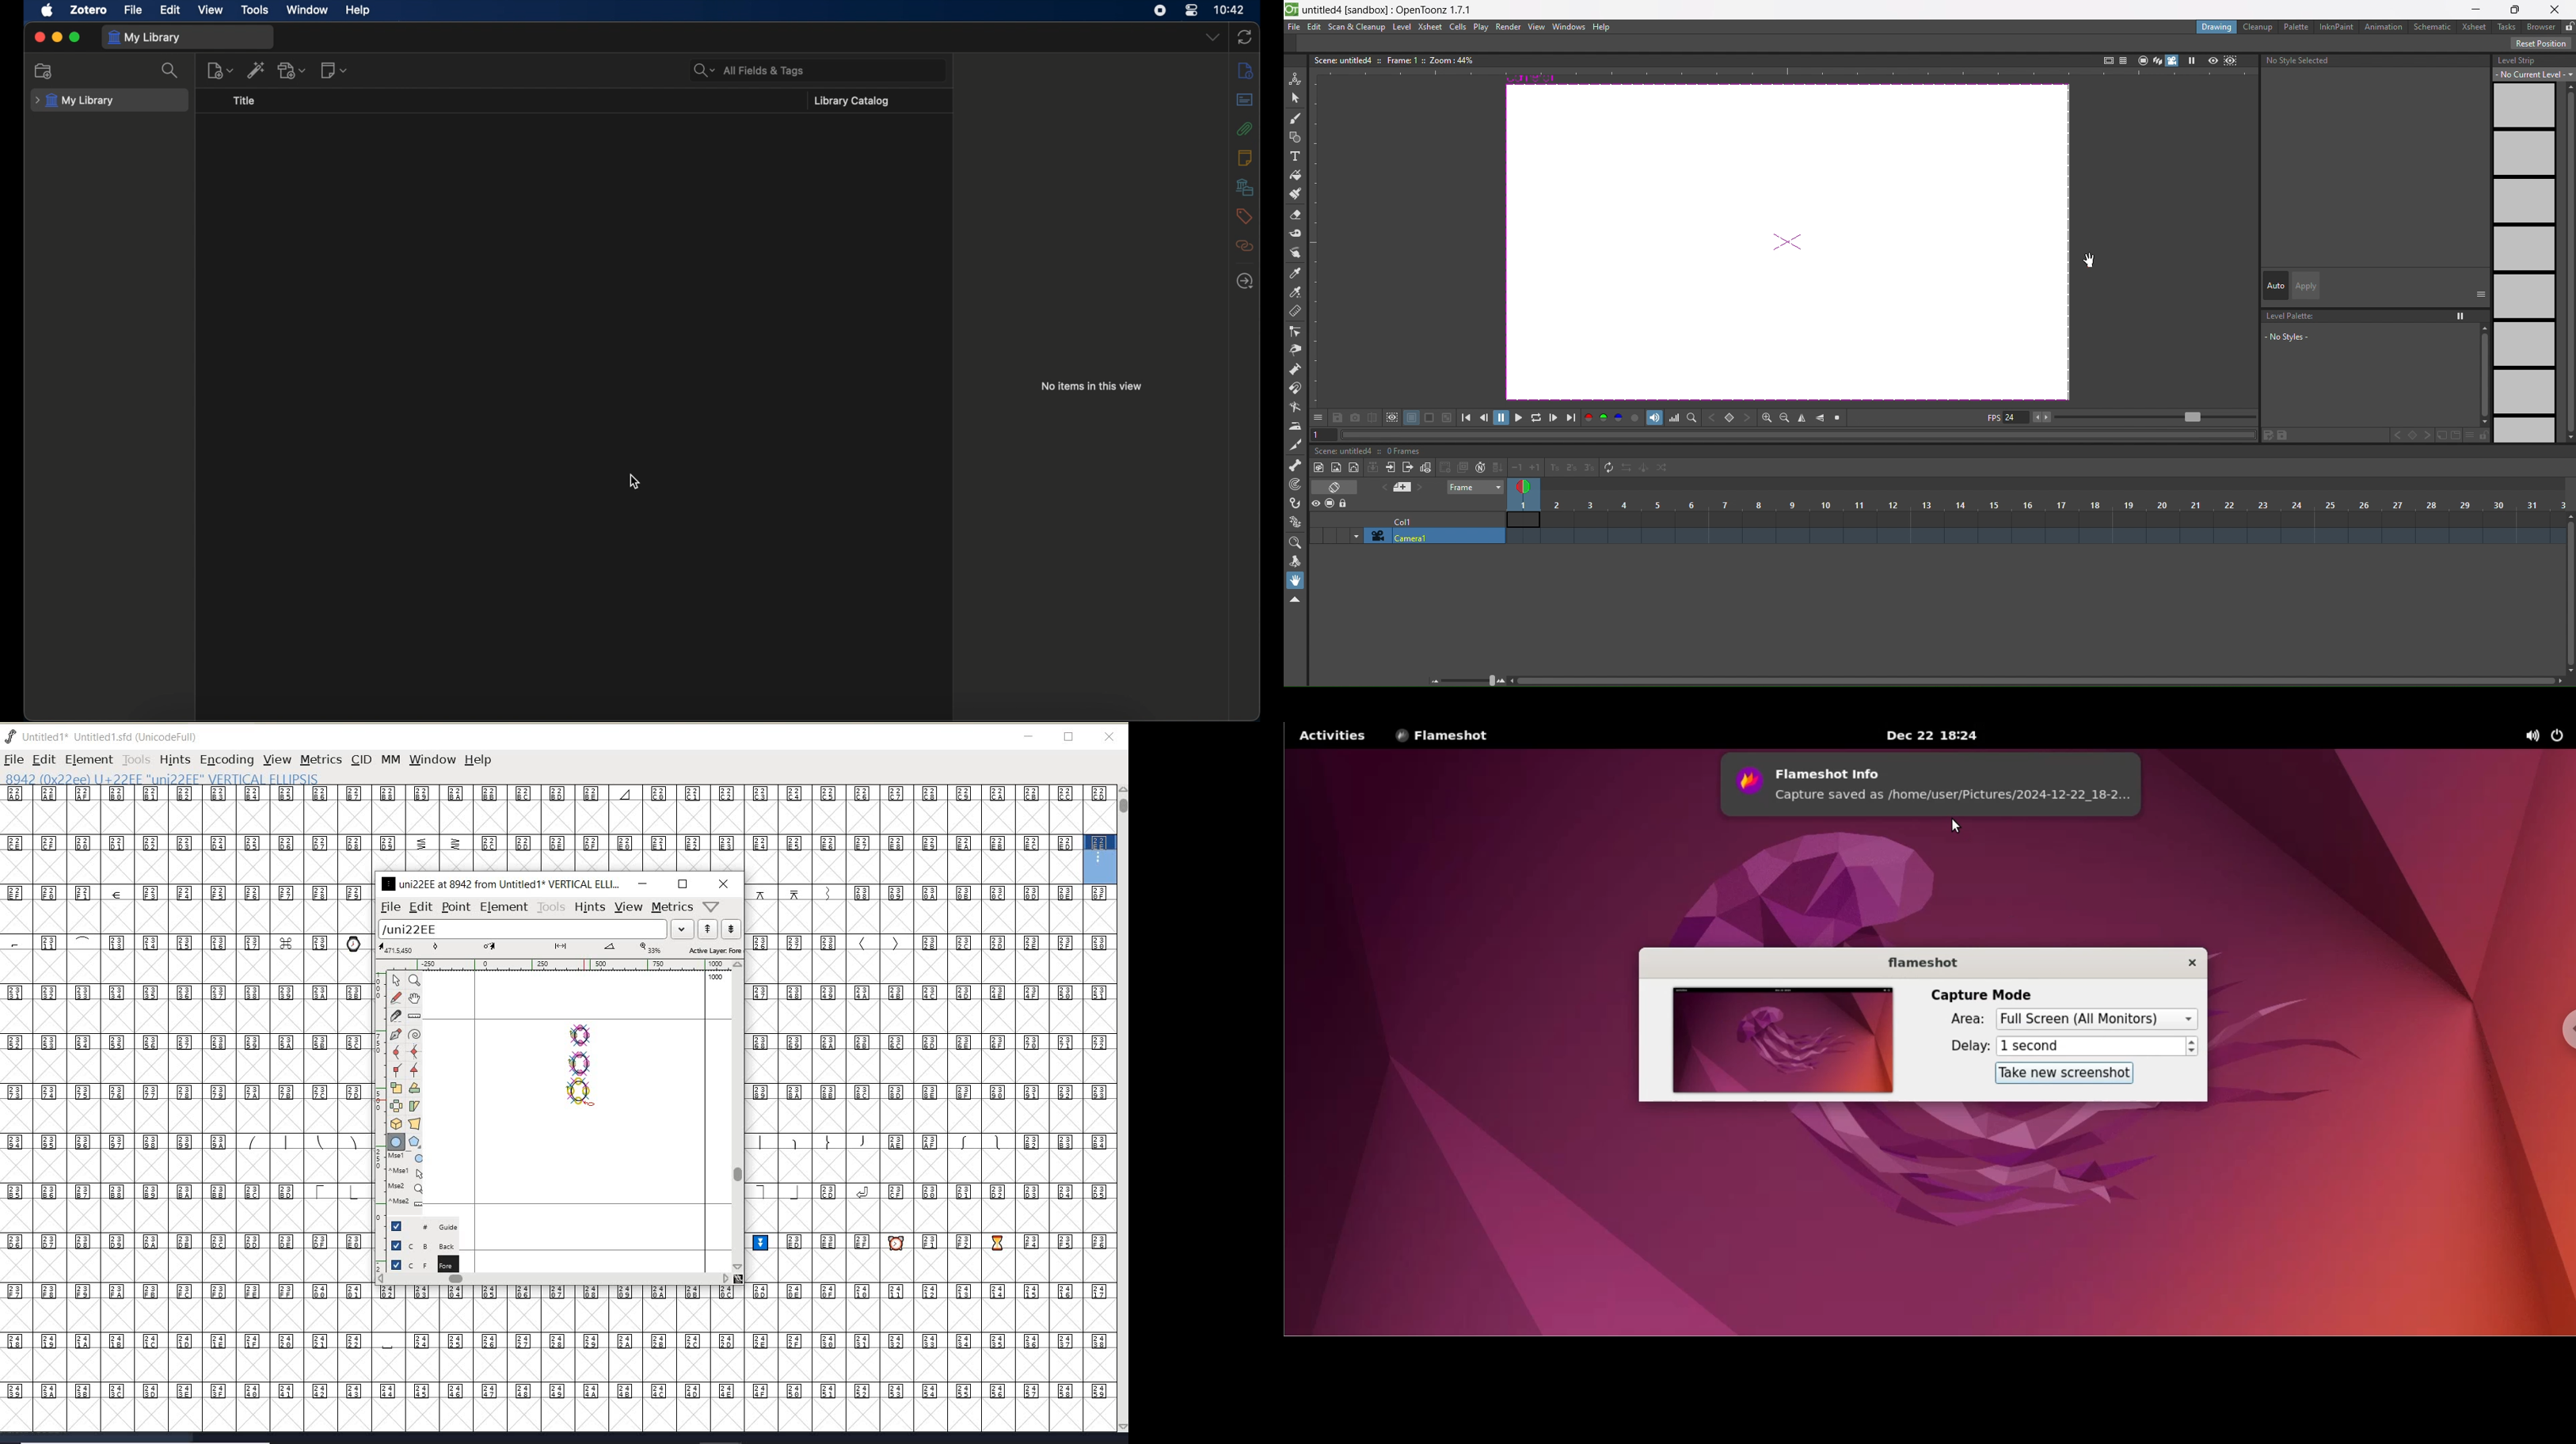  What do you see at coordinates (423, 1264) in the screenshot?
I see `foreground` at bounding box center [423, 1264].